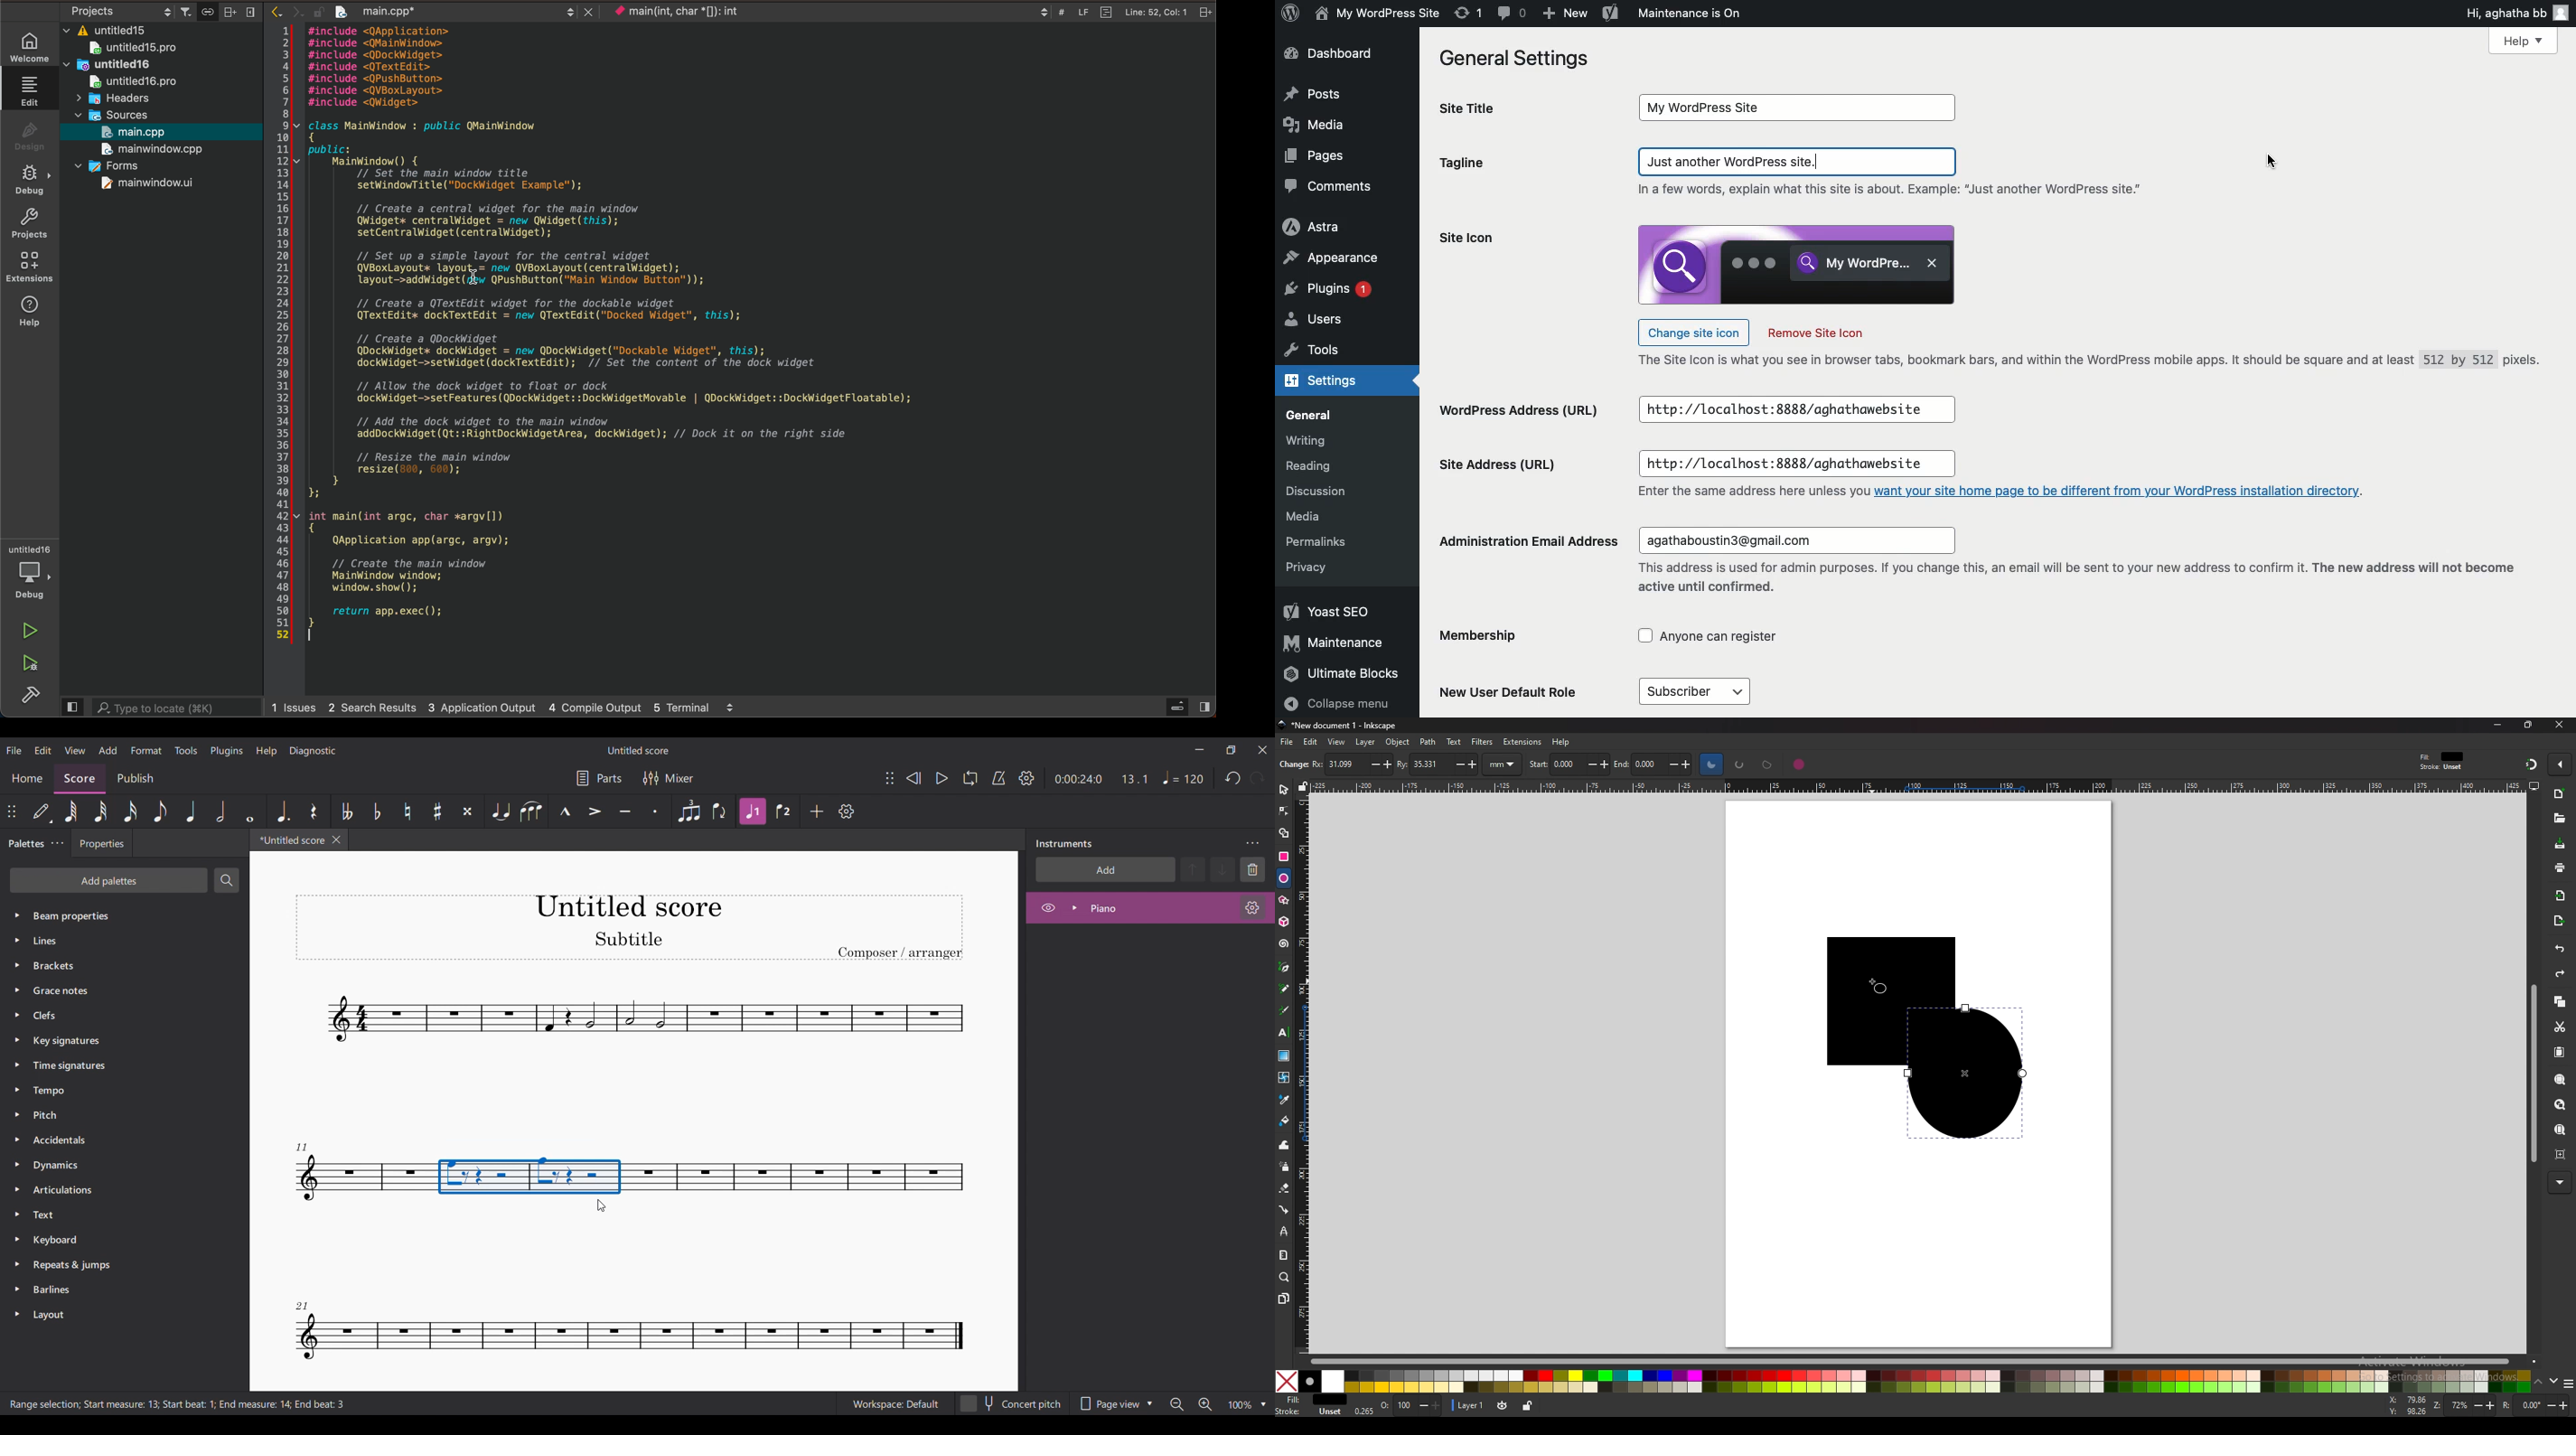  I want to click on logs, so click(515, 708).